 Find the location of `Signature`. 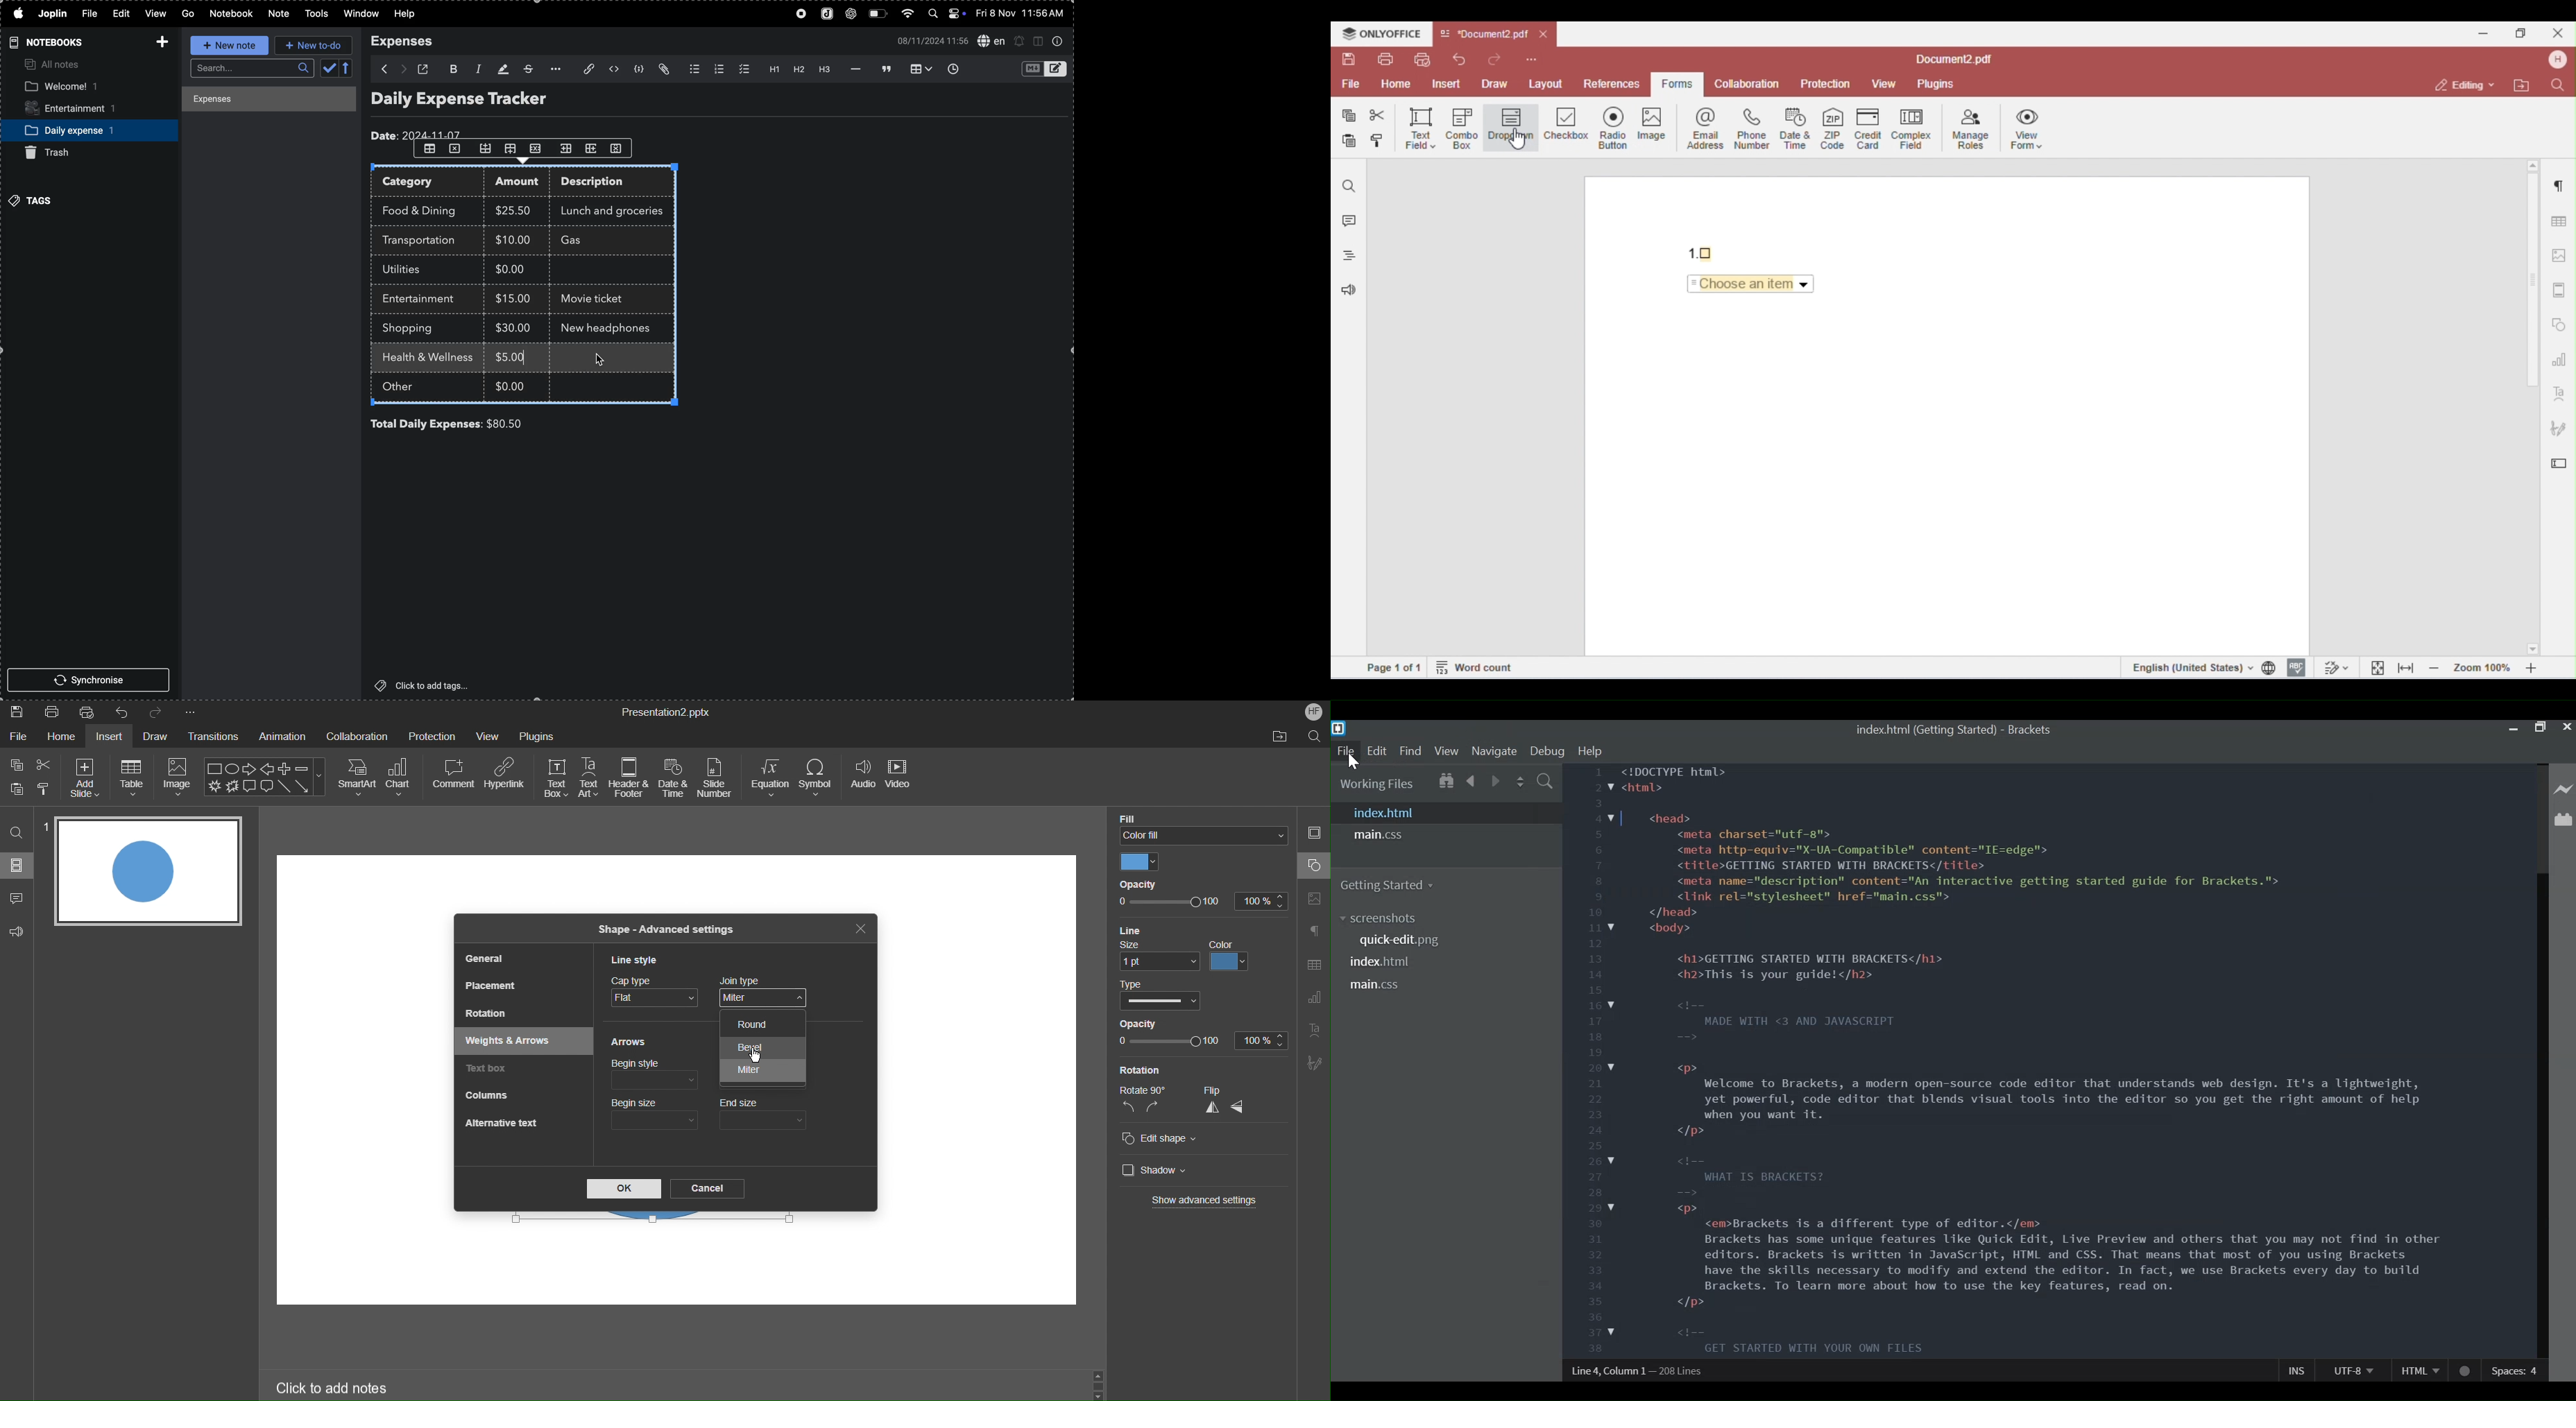

Signature is located at coordinates (1315, 1064).